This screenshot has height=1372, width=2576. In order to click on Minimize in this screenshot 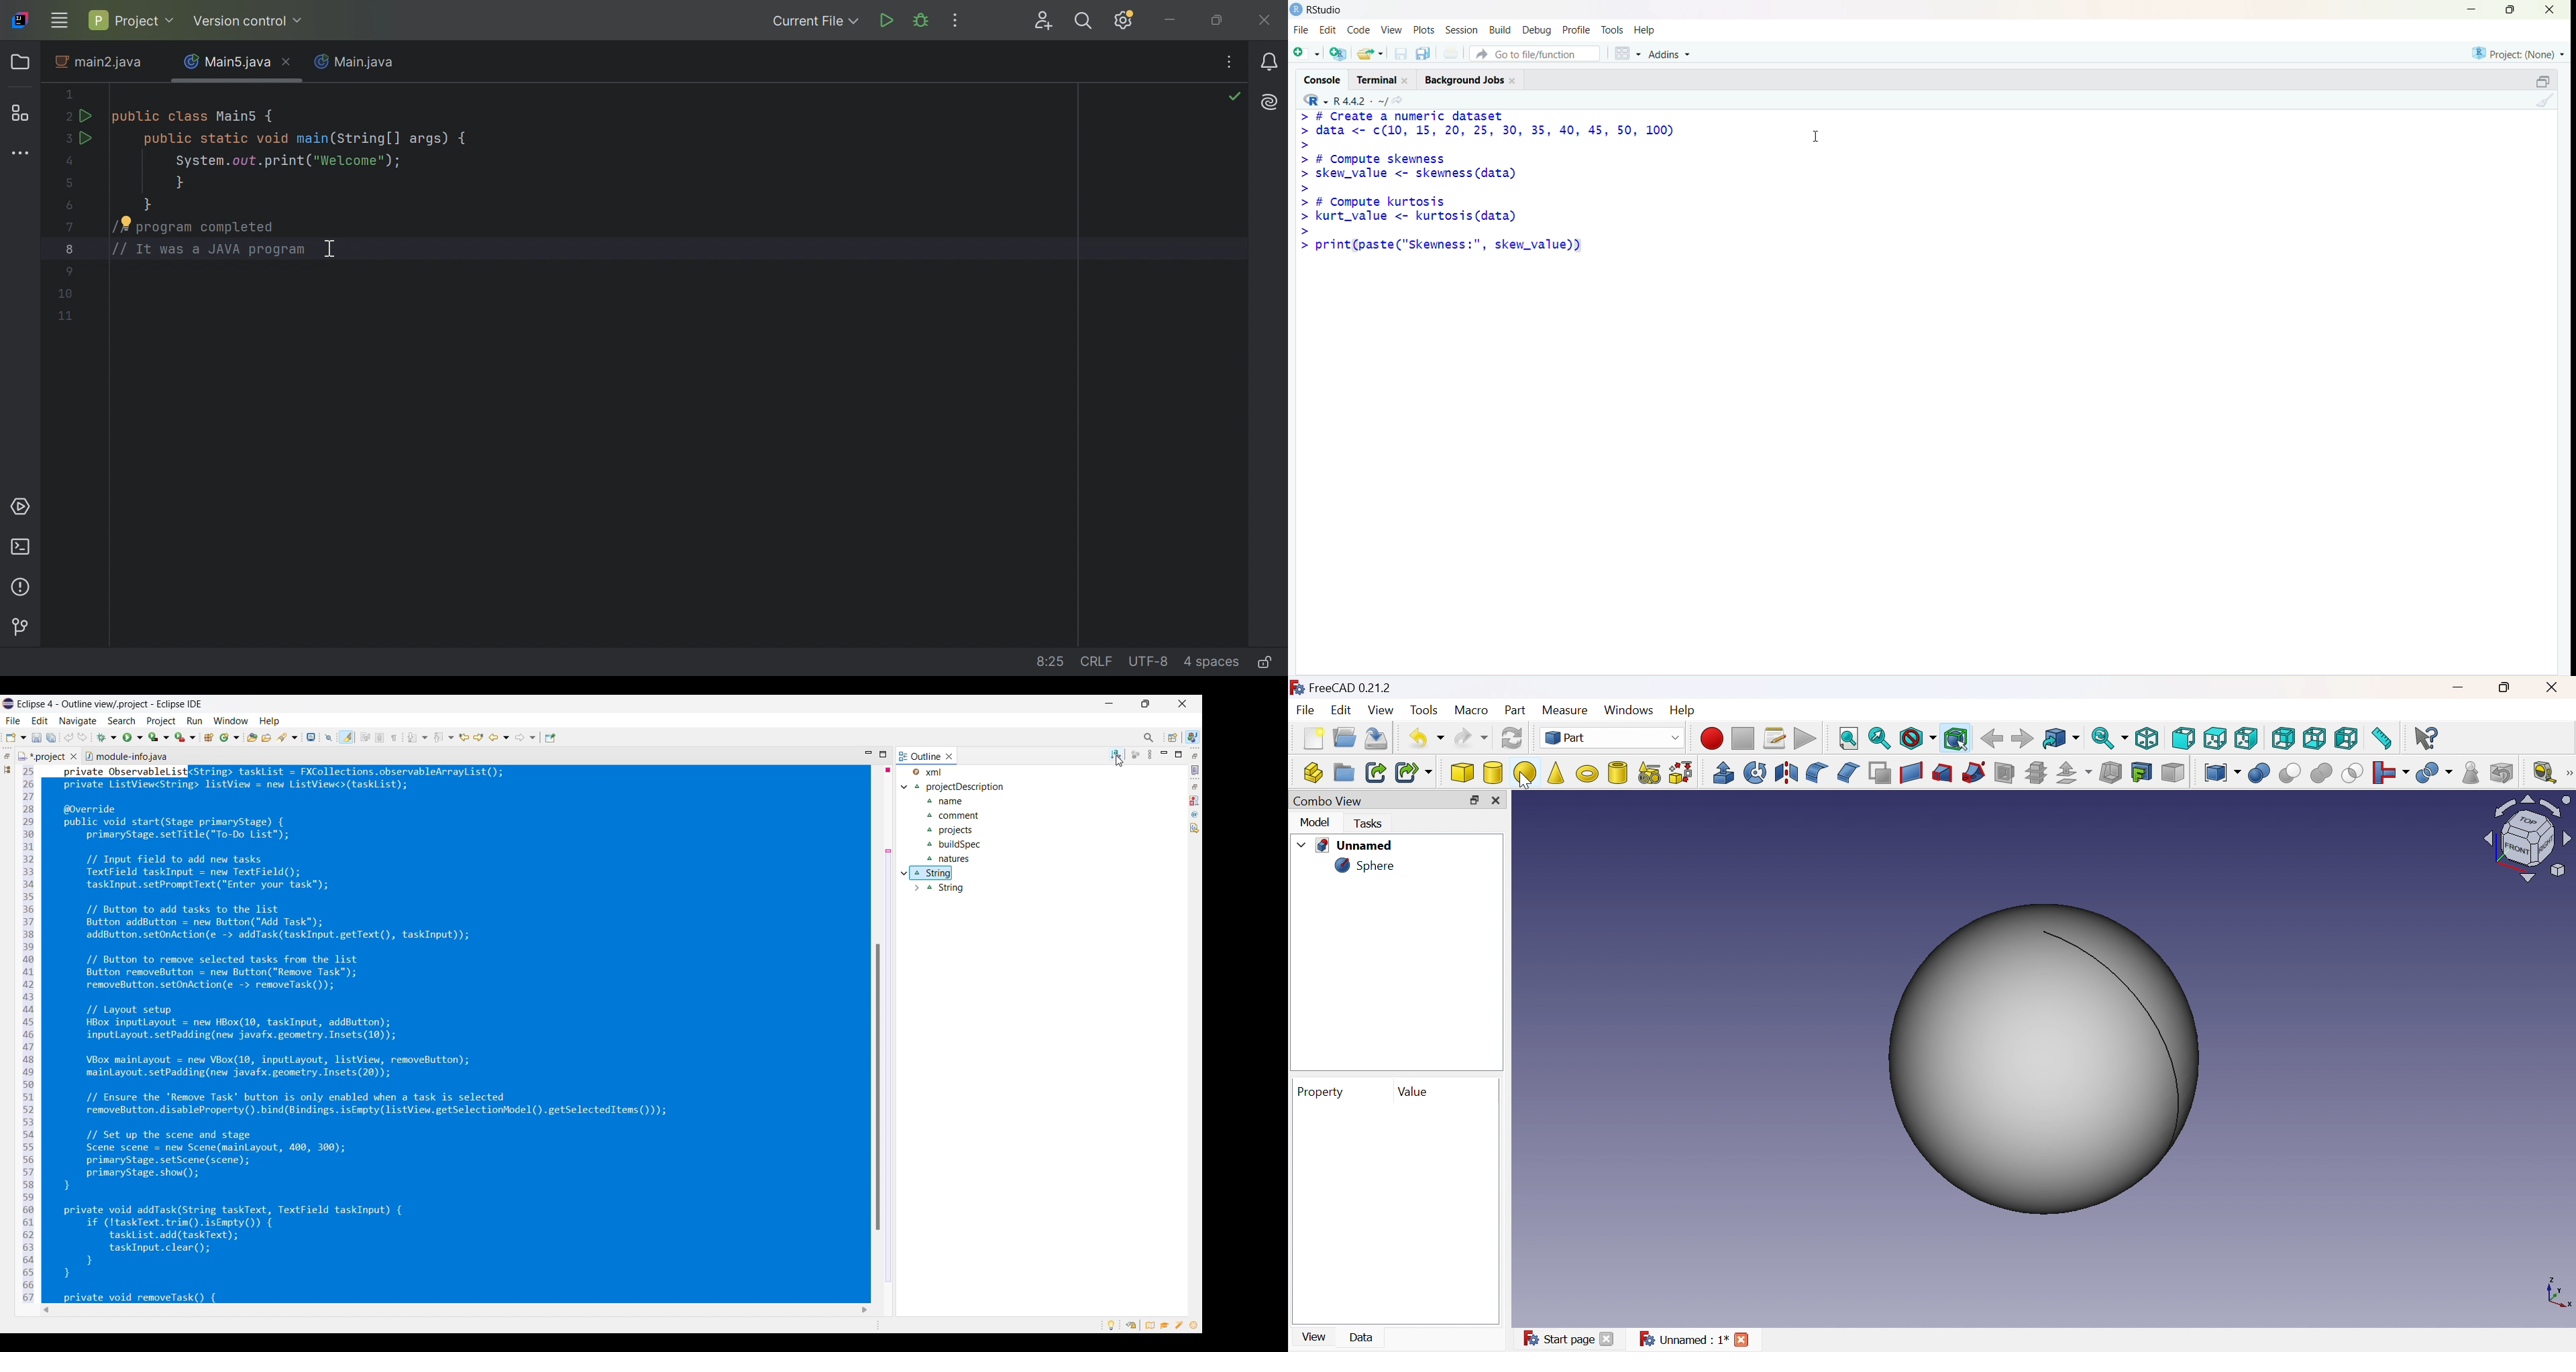, I will do `click(1109, 704)`.